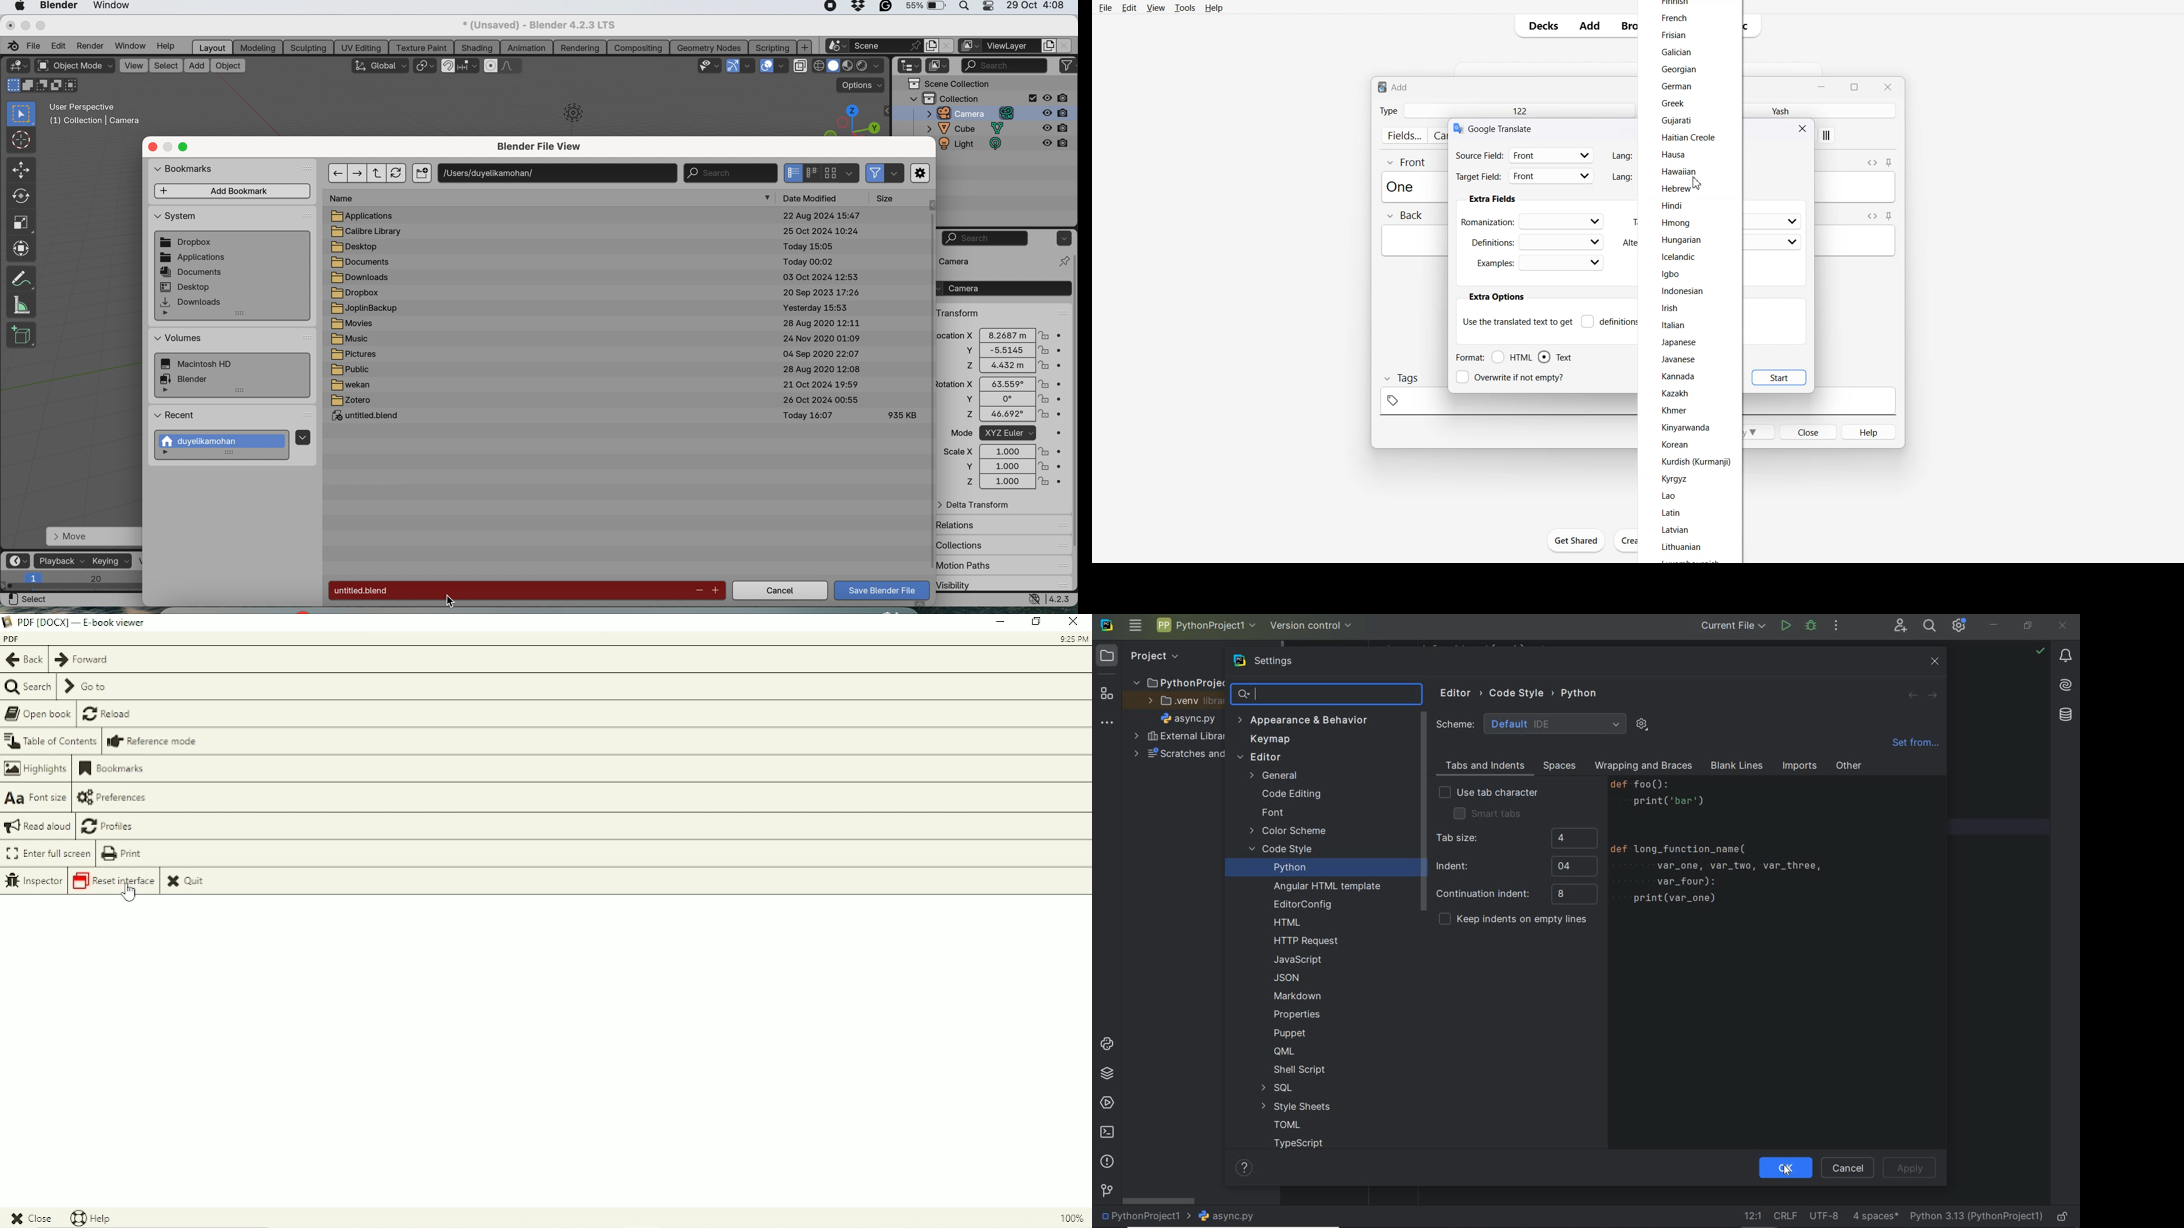 The height and width of the screenshot is (1232, 2184). What do you see at coordinates (358, 355) in the screenshot?
I see `pictures` at bounding box center [358, 355].